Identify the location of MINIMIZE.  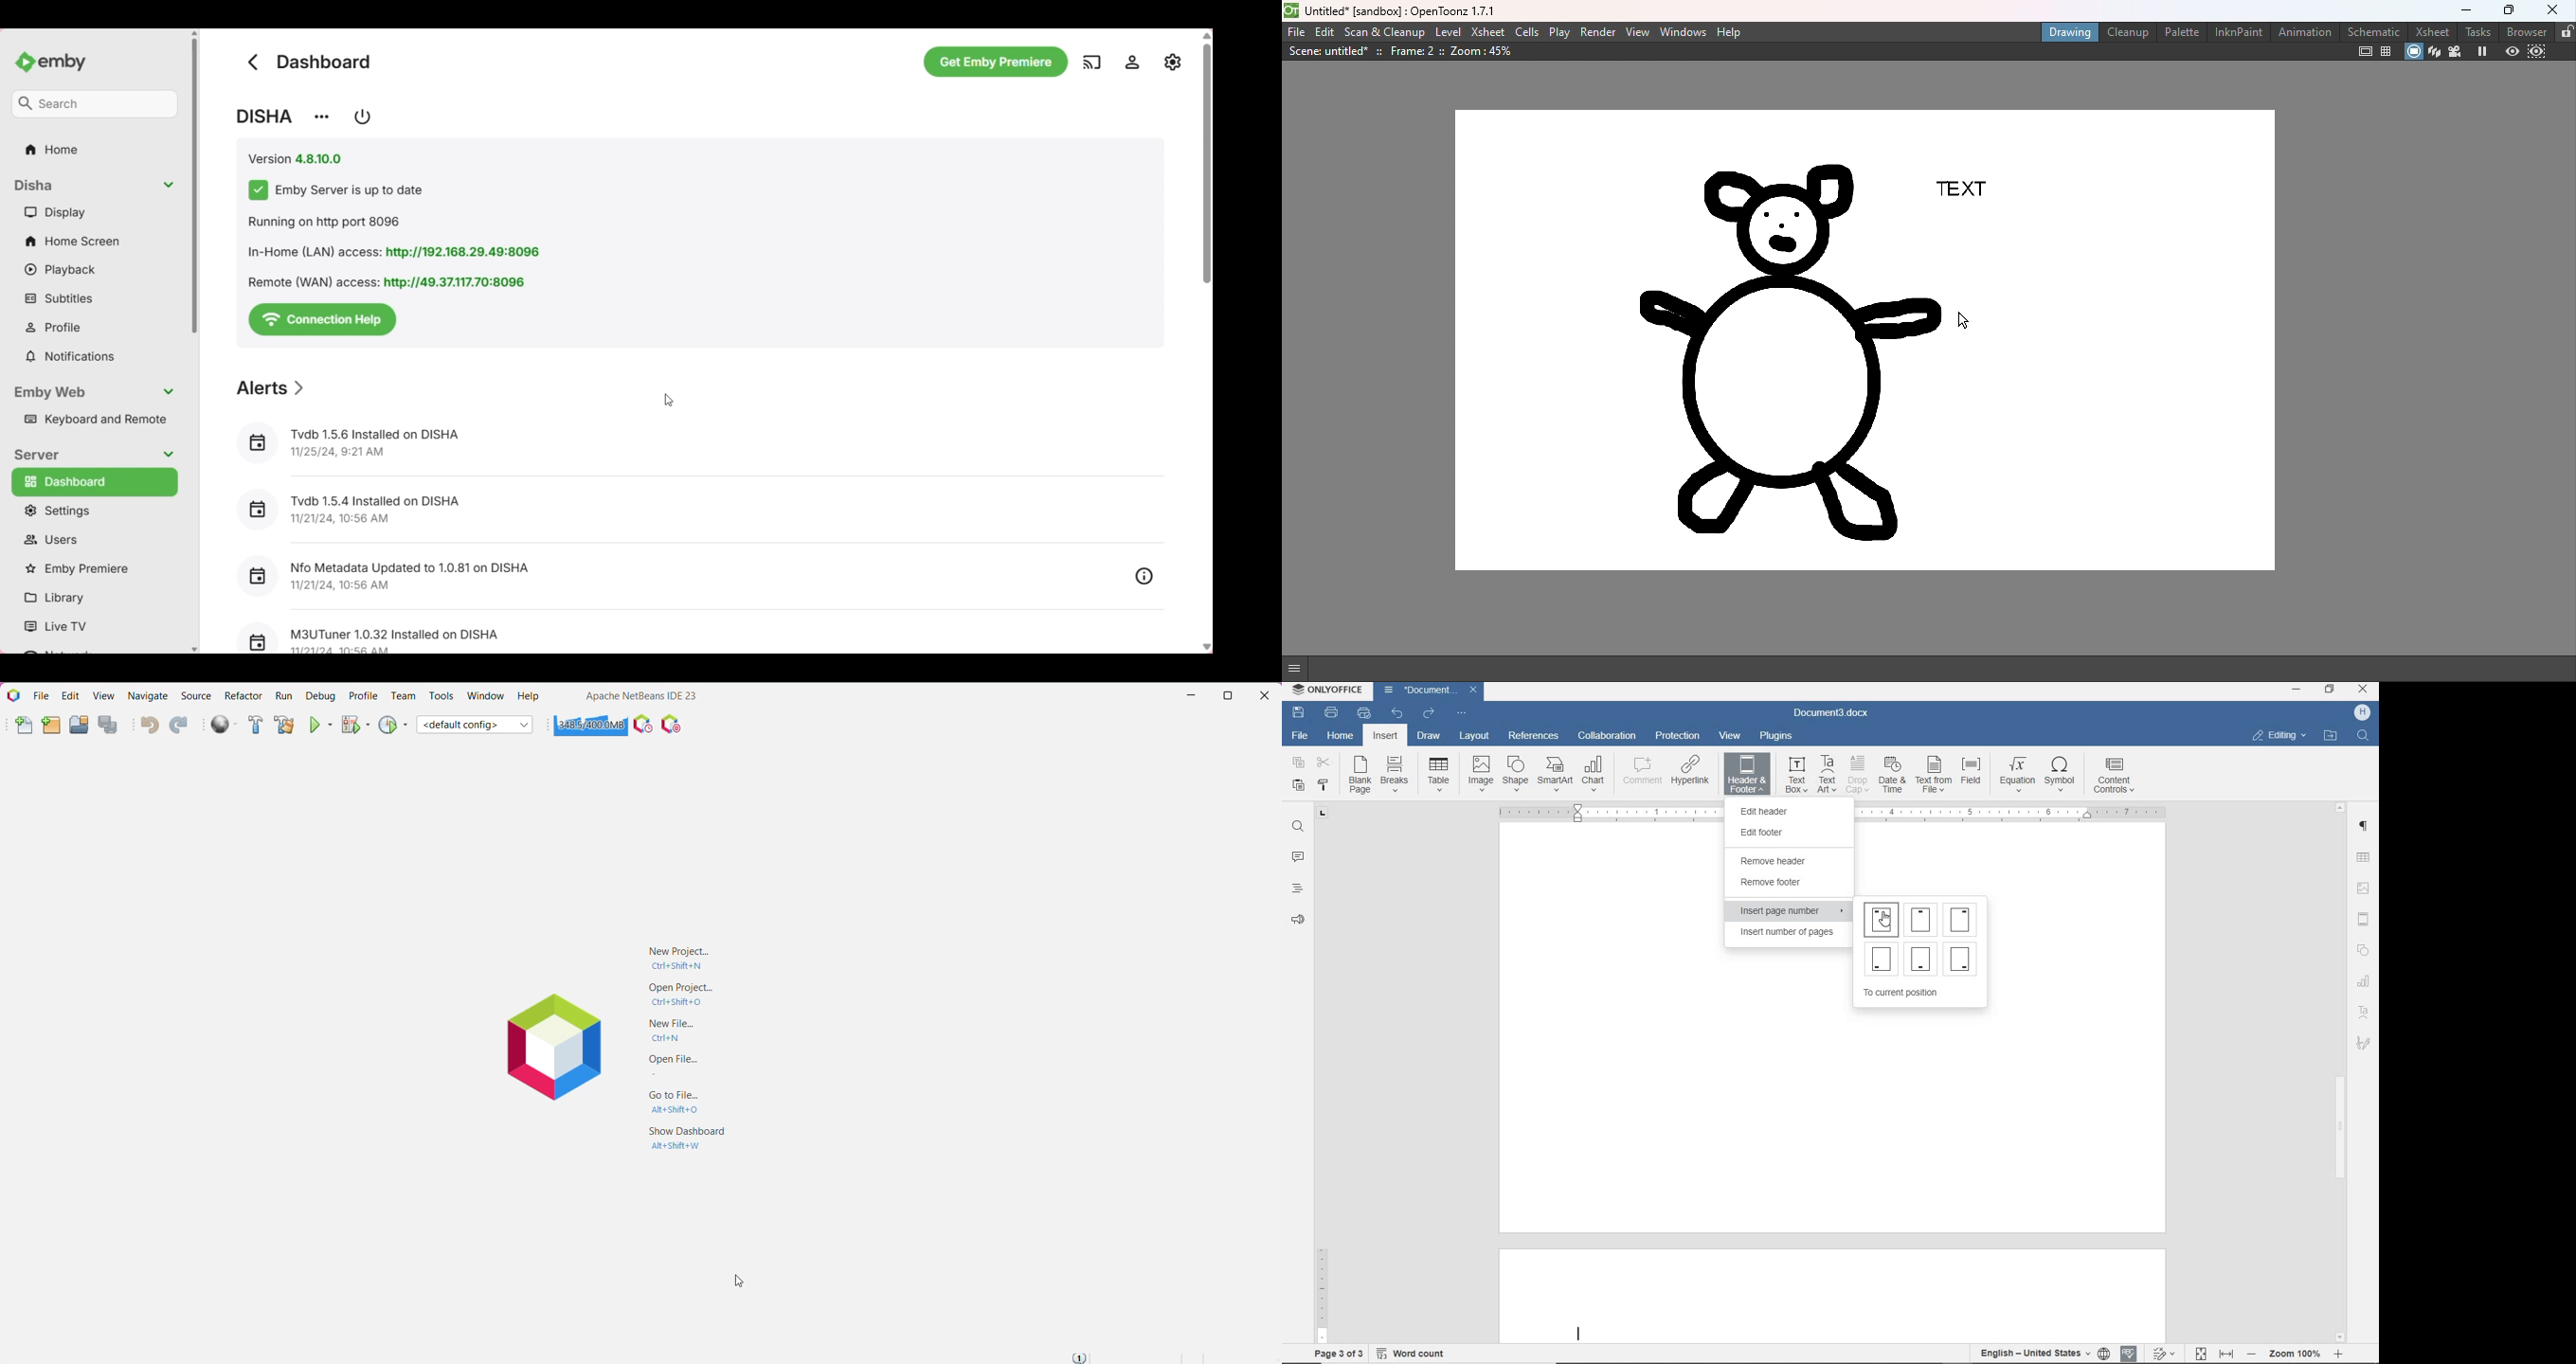
(2298, 690).